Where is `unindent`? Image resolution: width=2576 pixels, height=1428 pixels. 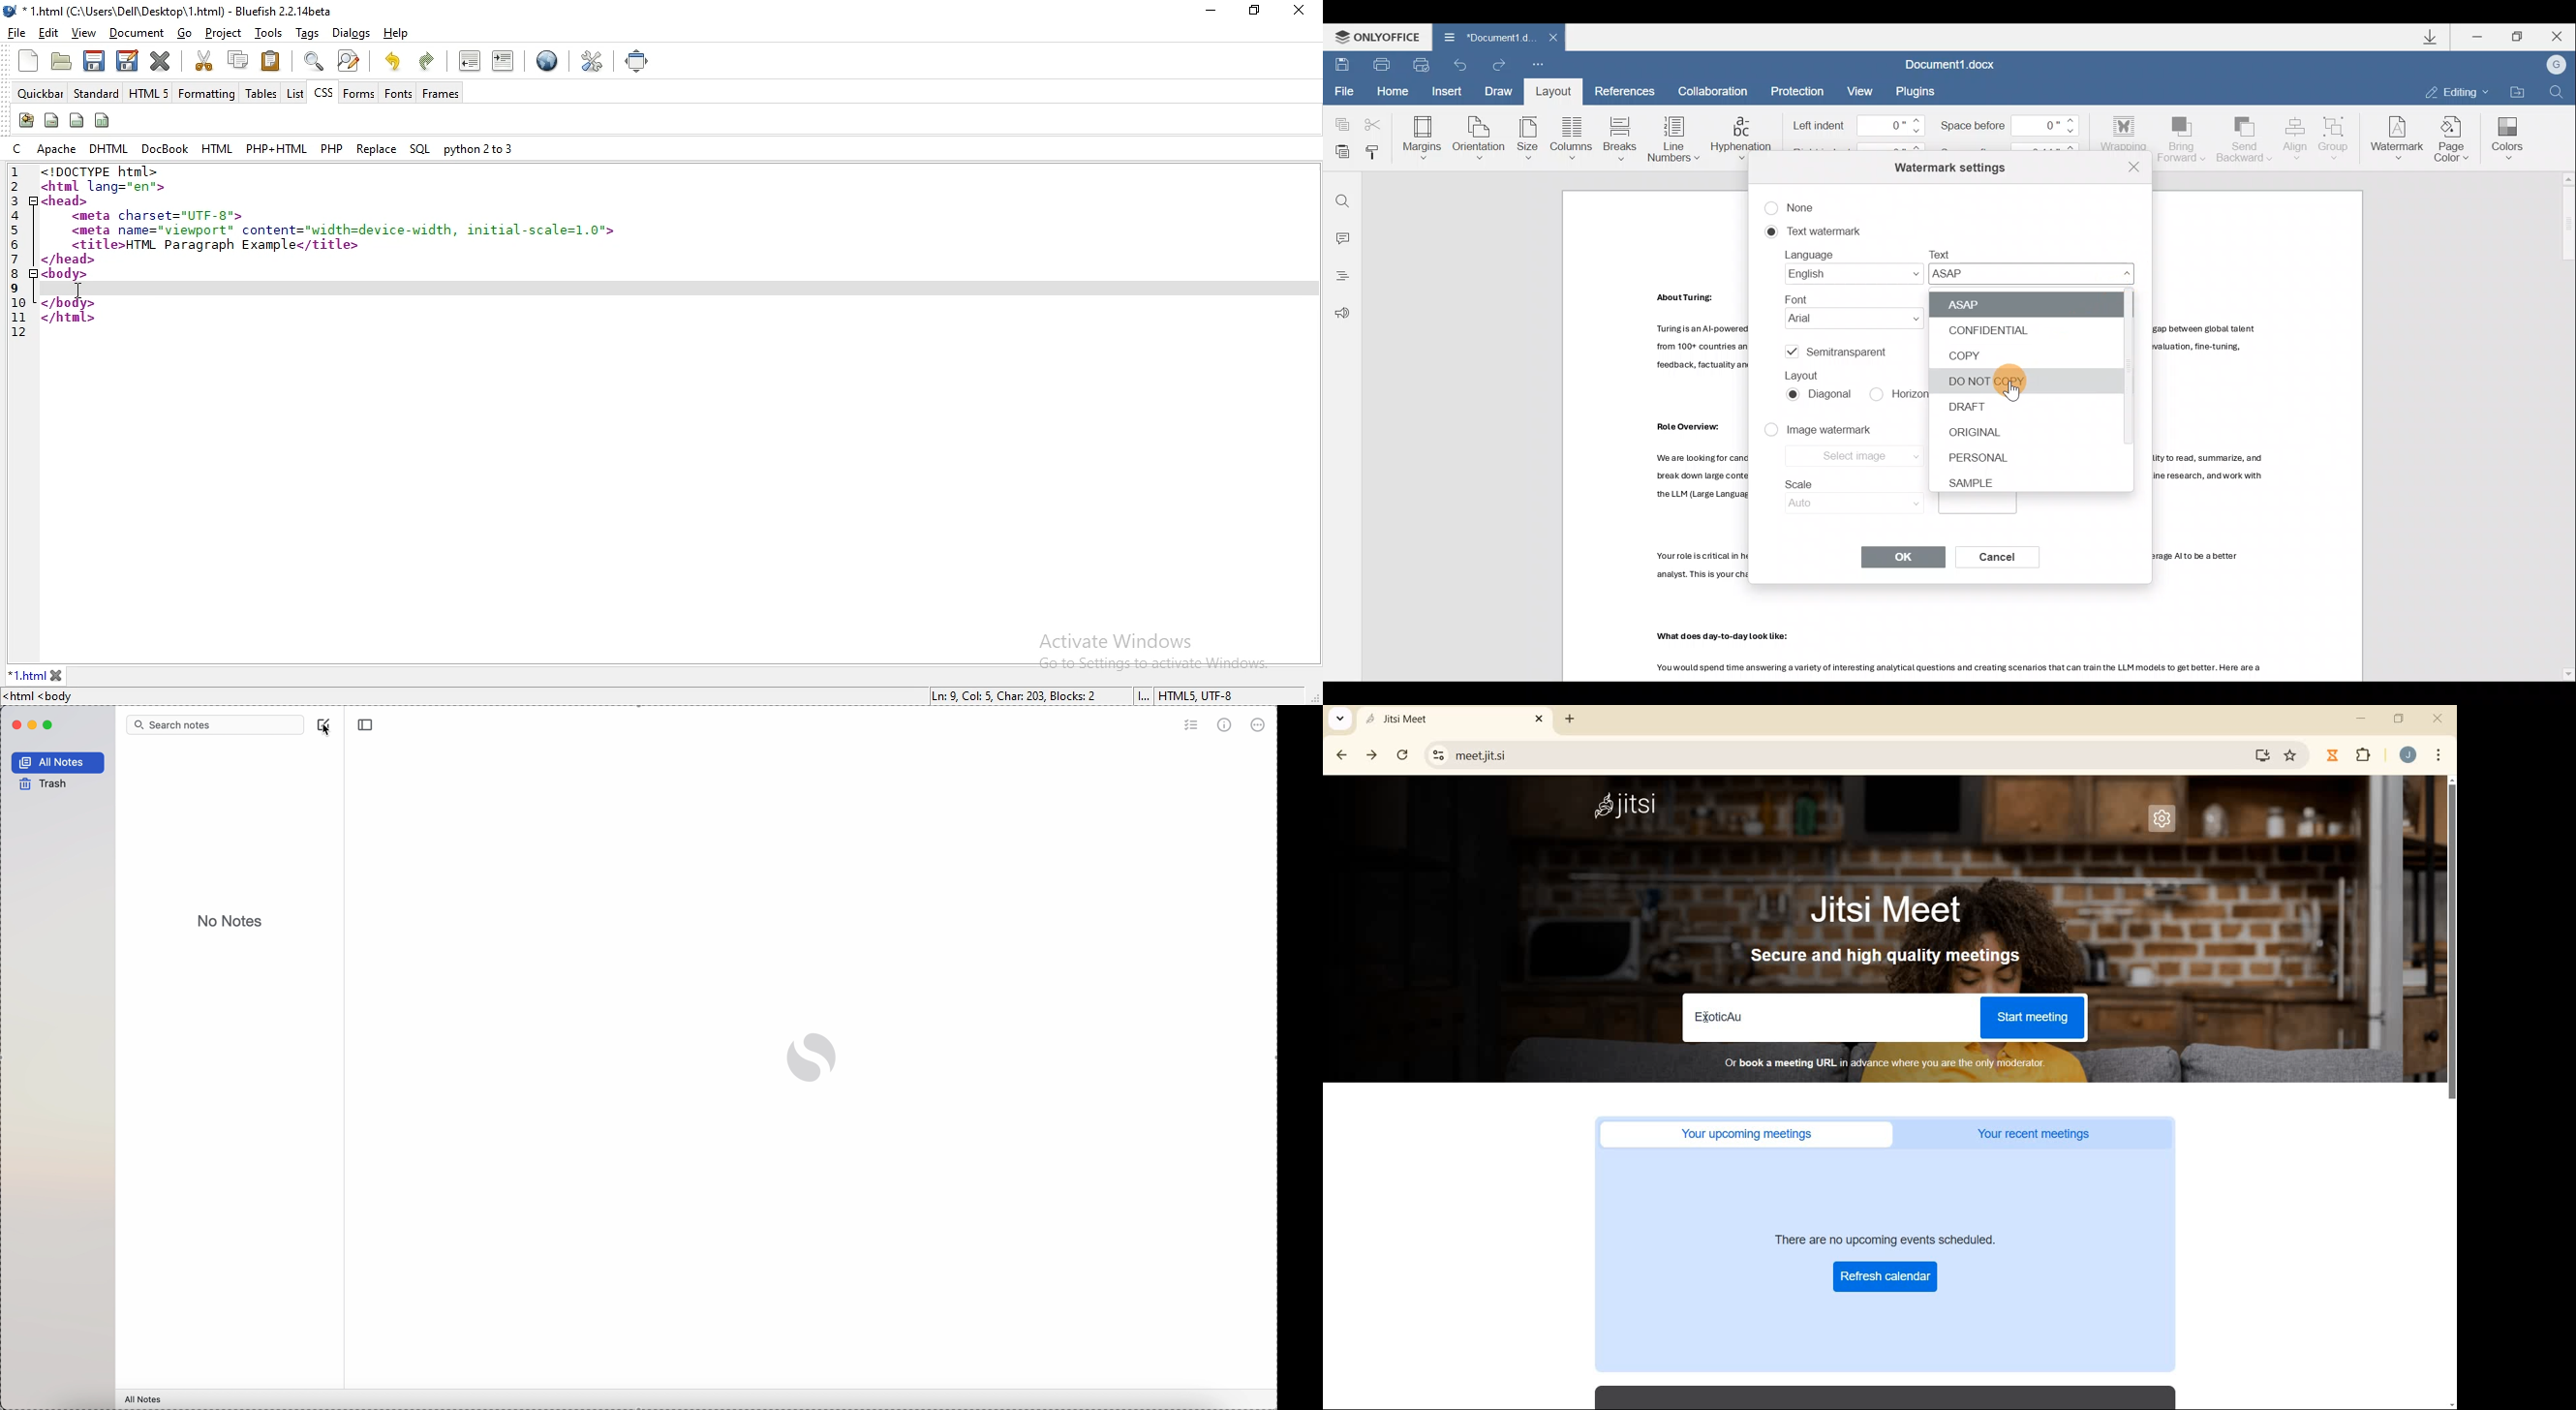 unindent is located at coordinates (469, 61).